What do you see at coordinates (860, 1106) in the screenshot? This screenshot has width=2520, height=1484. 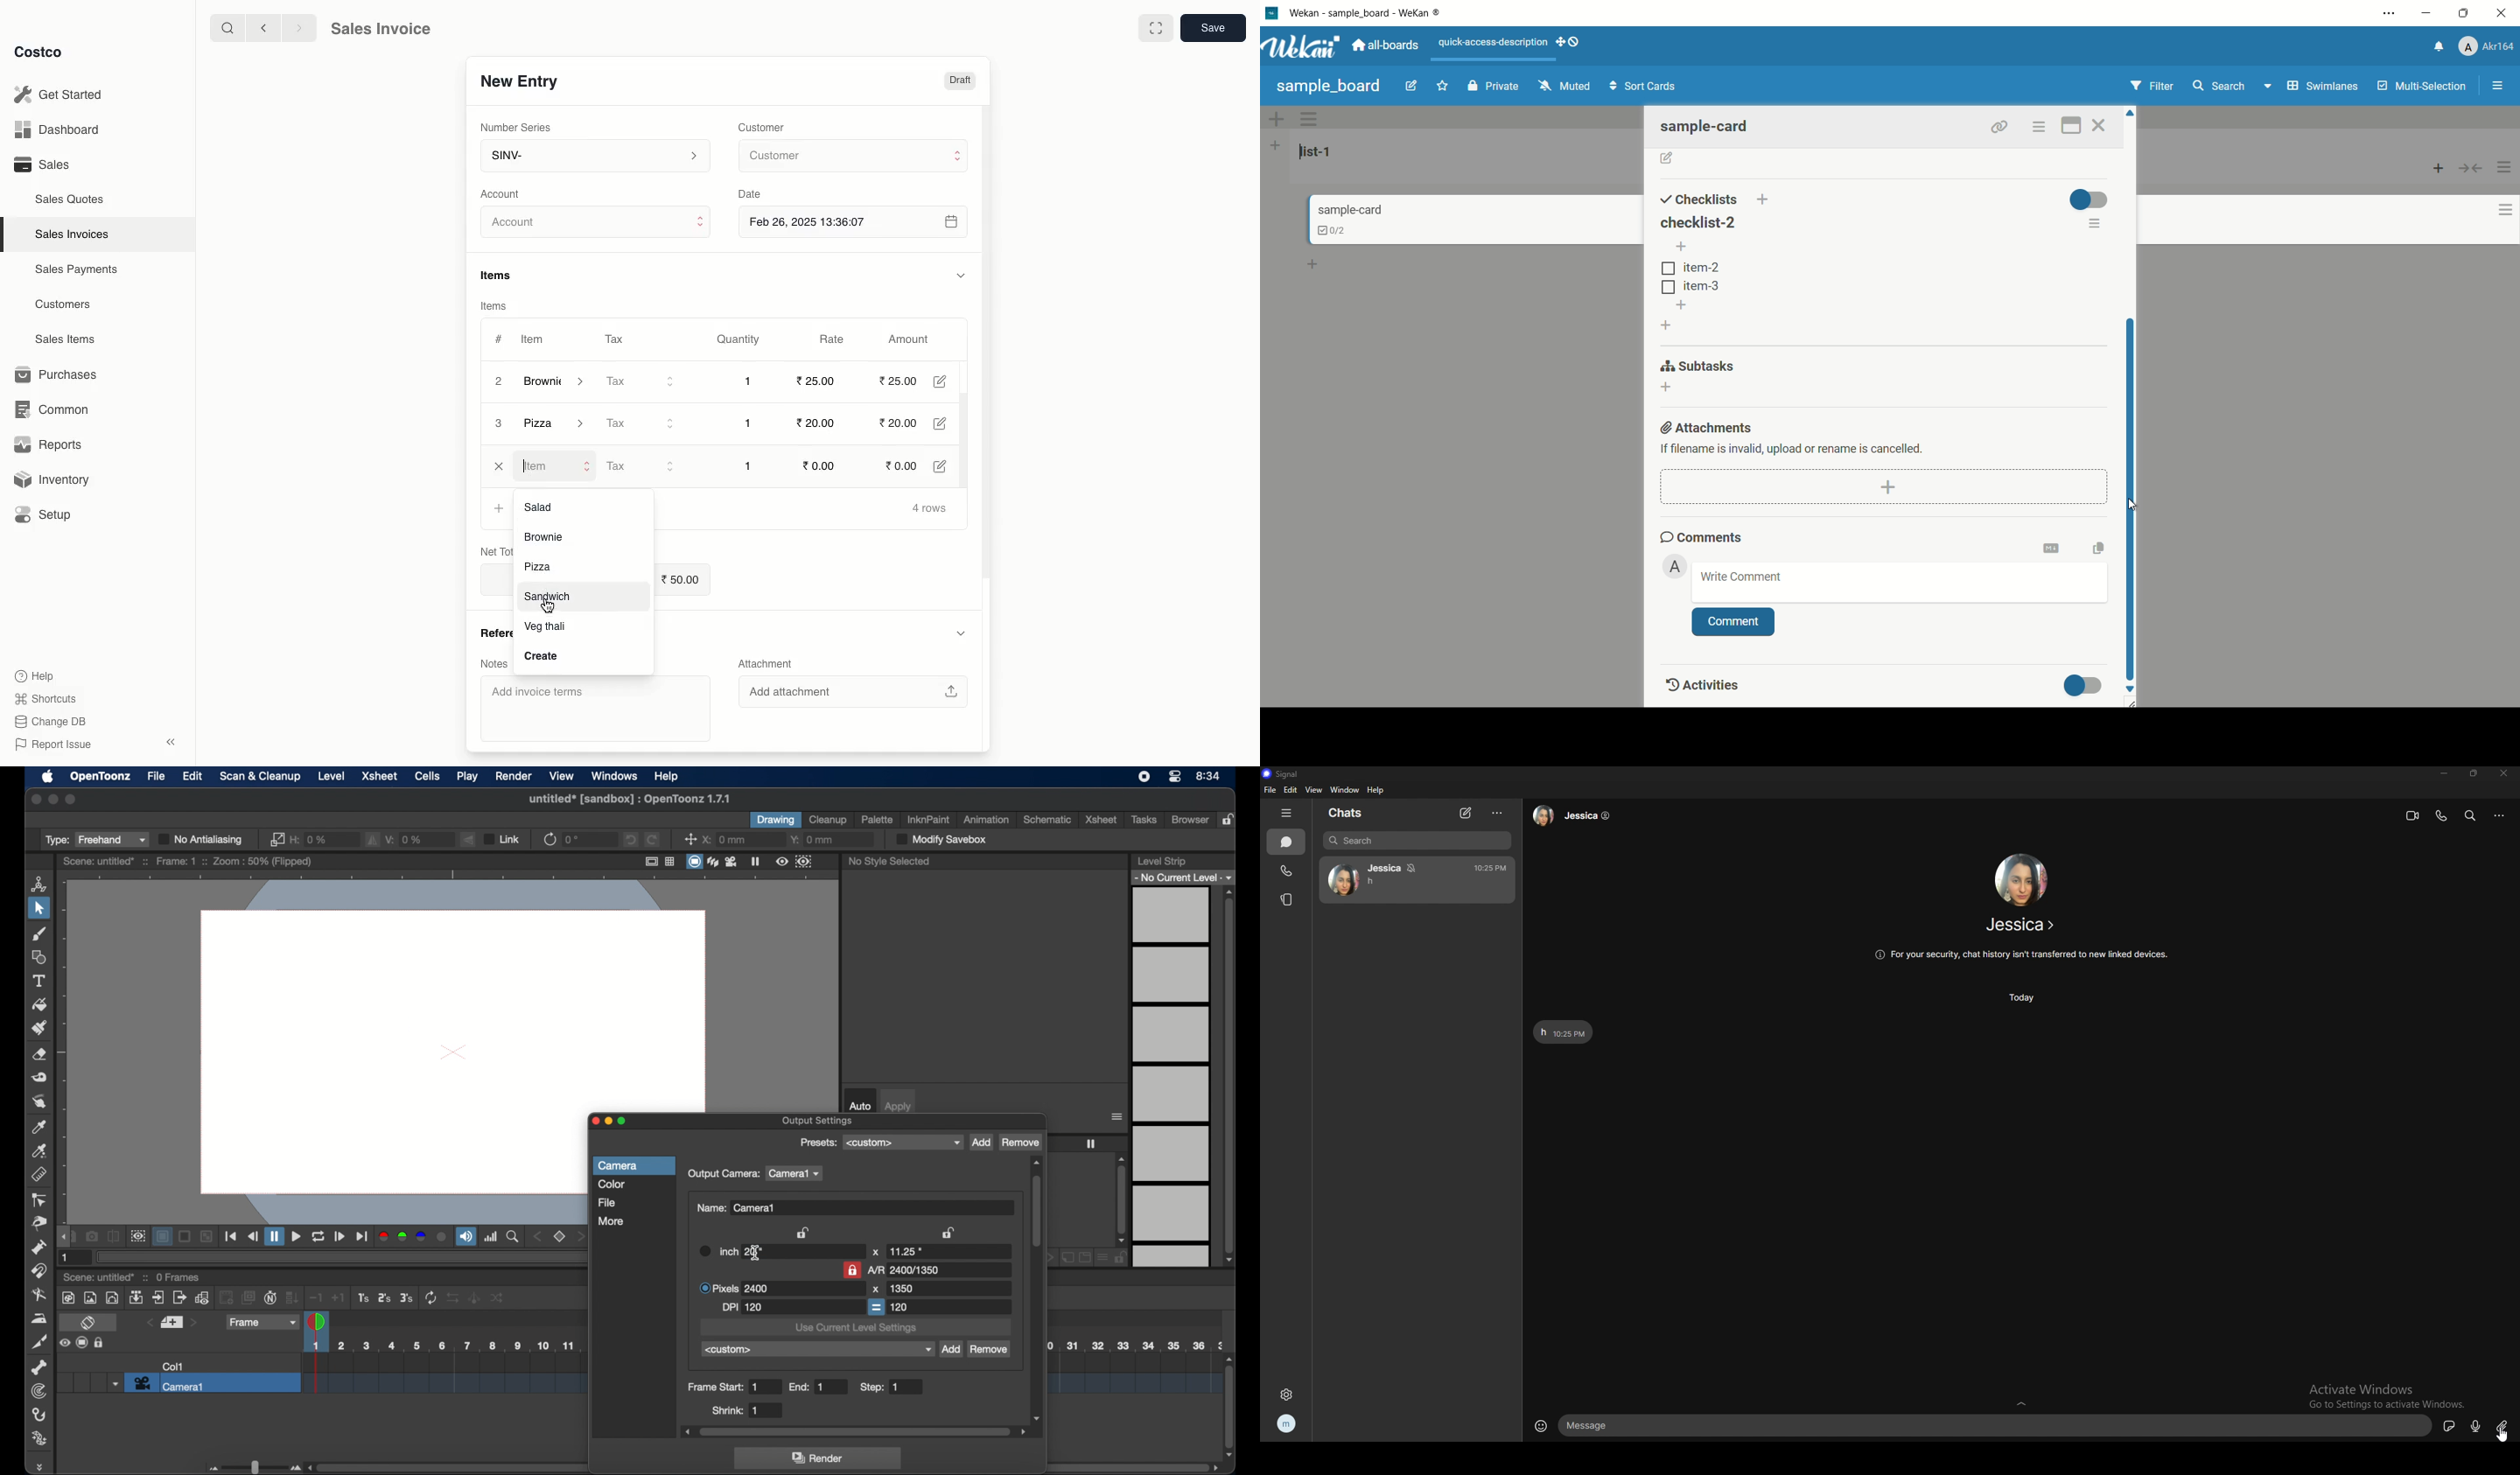 I see `auto` at bounding box center [860, 1106].